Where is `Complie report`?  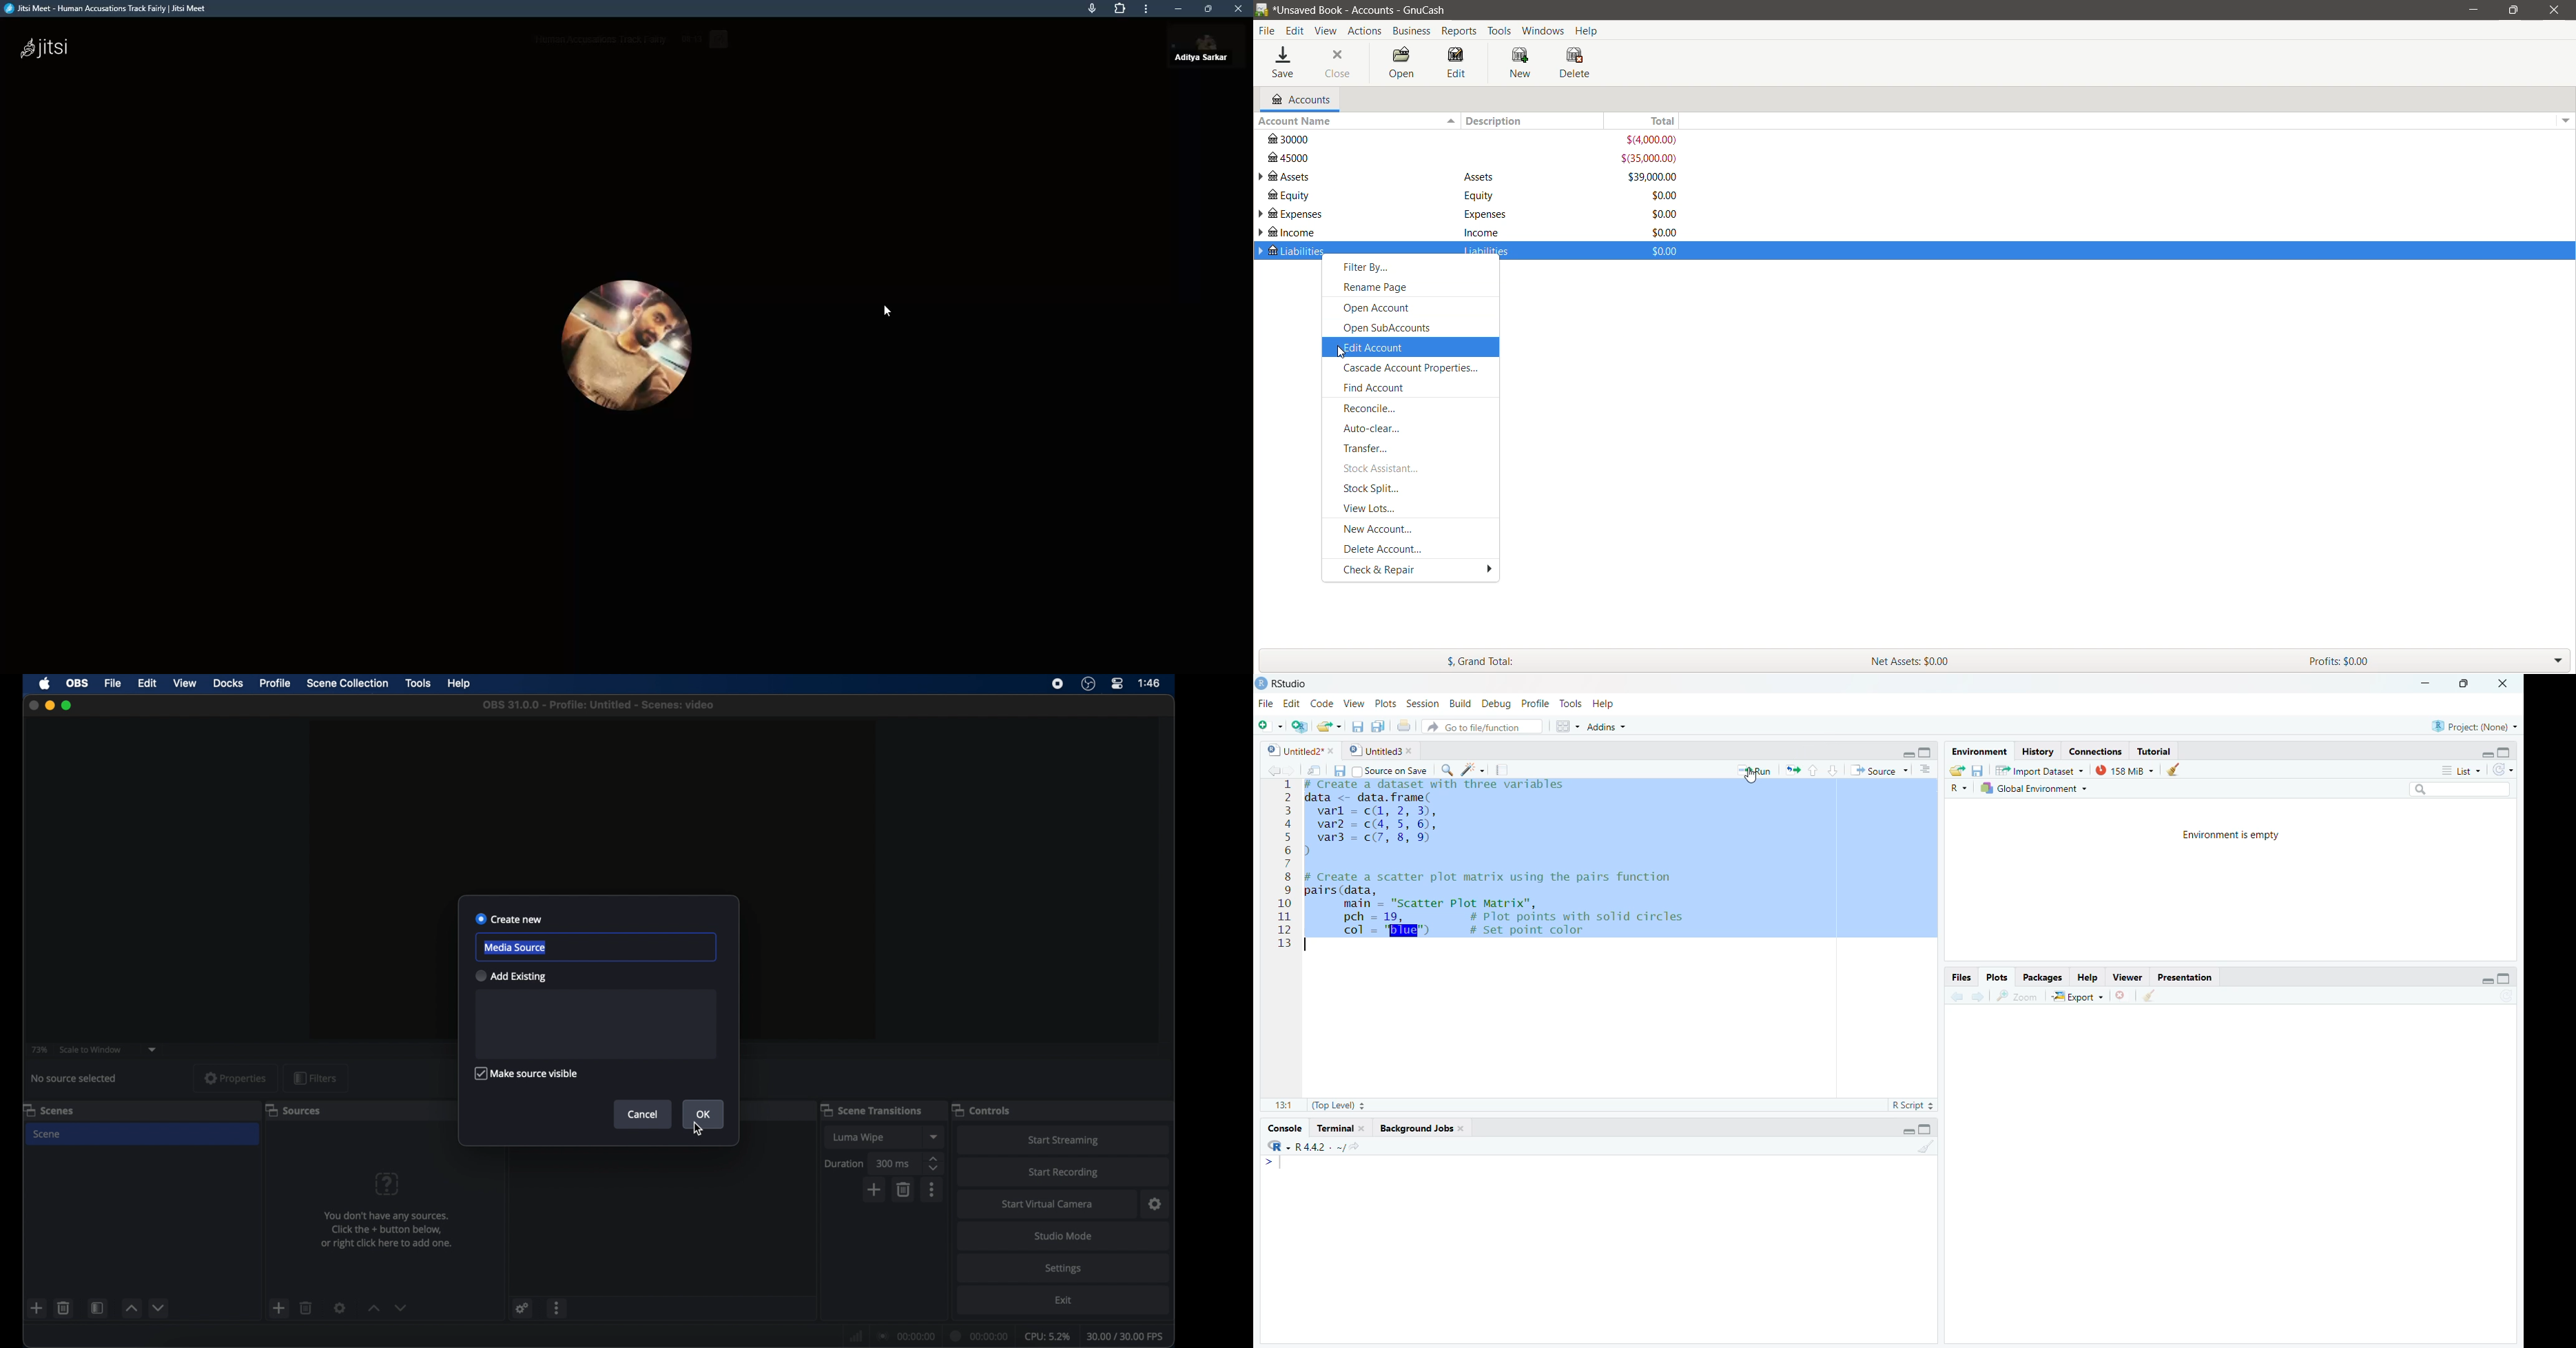 Complie report is located at coordinates (1505, 770).